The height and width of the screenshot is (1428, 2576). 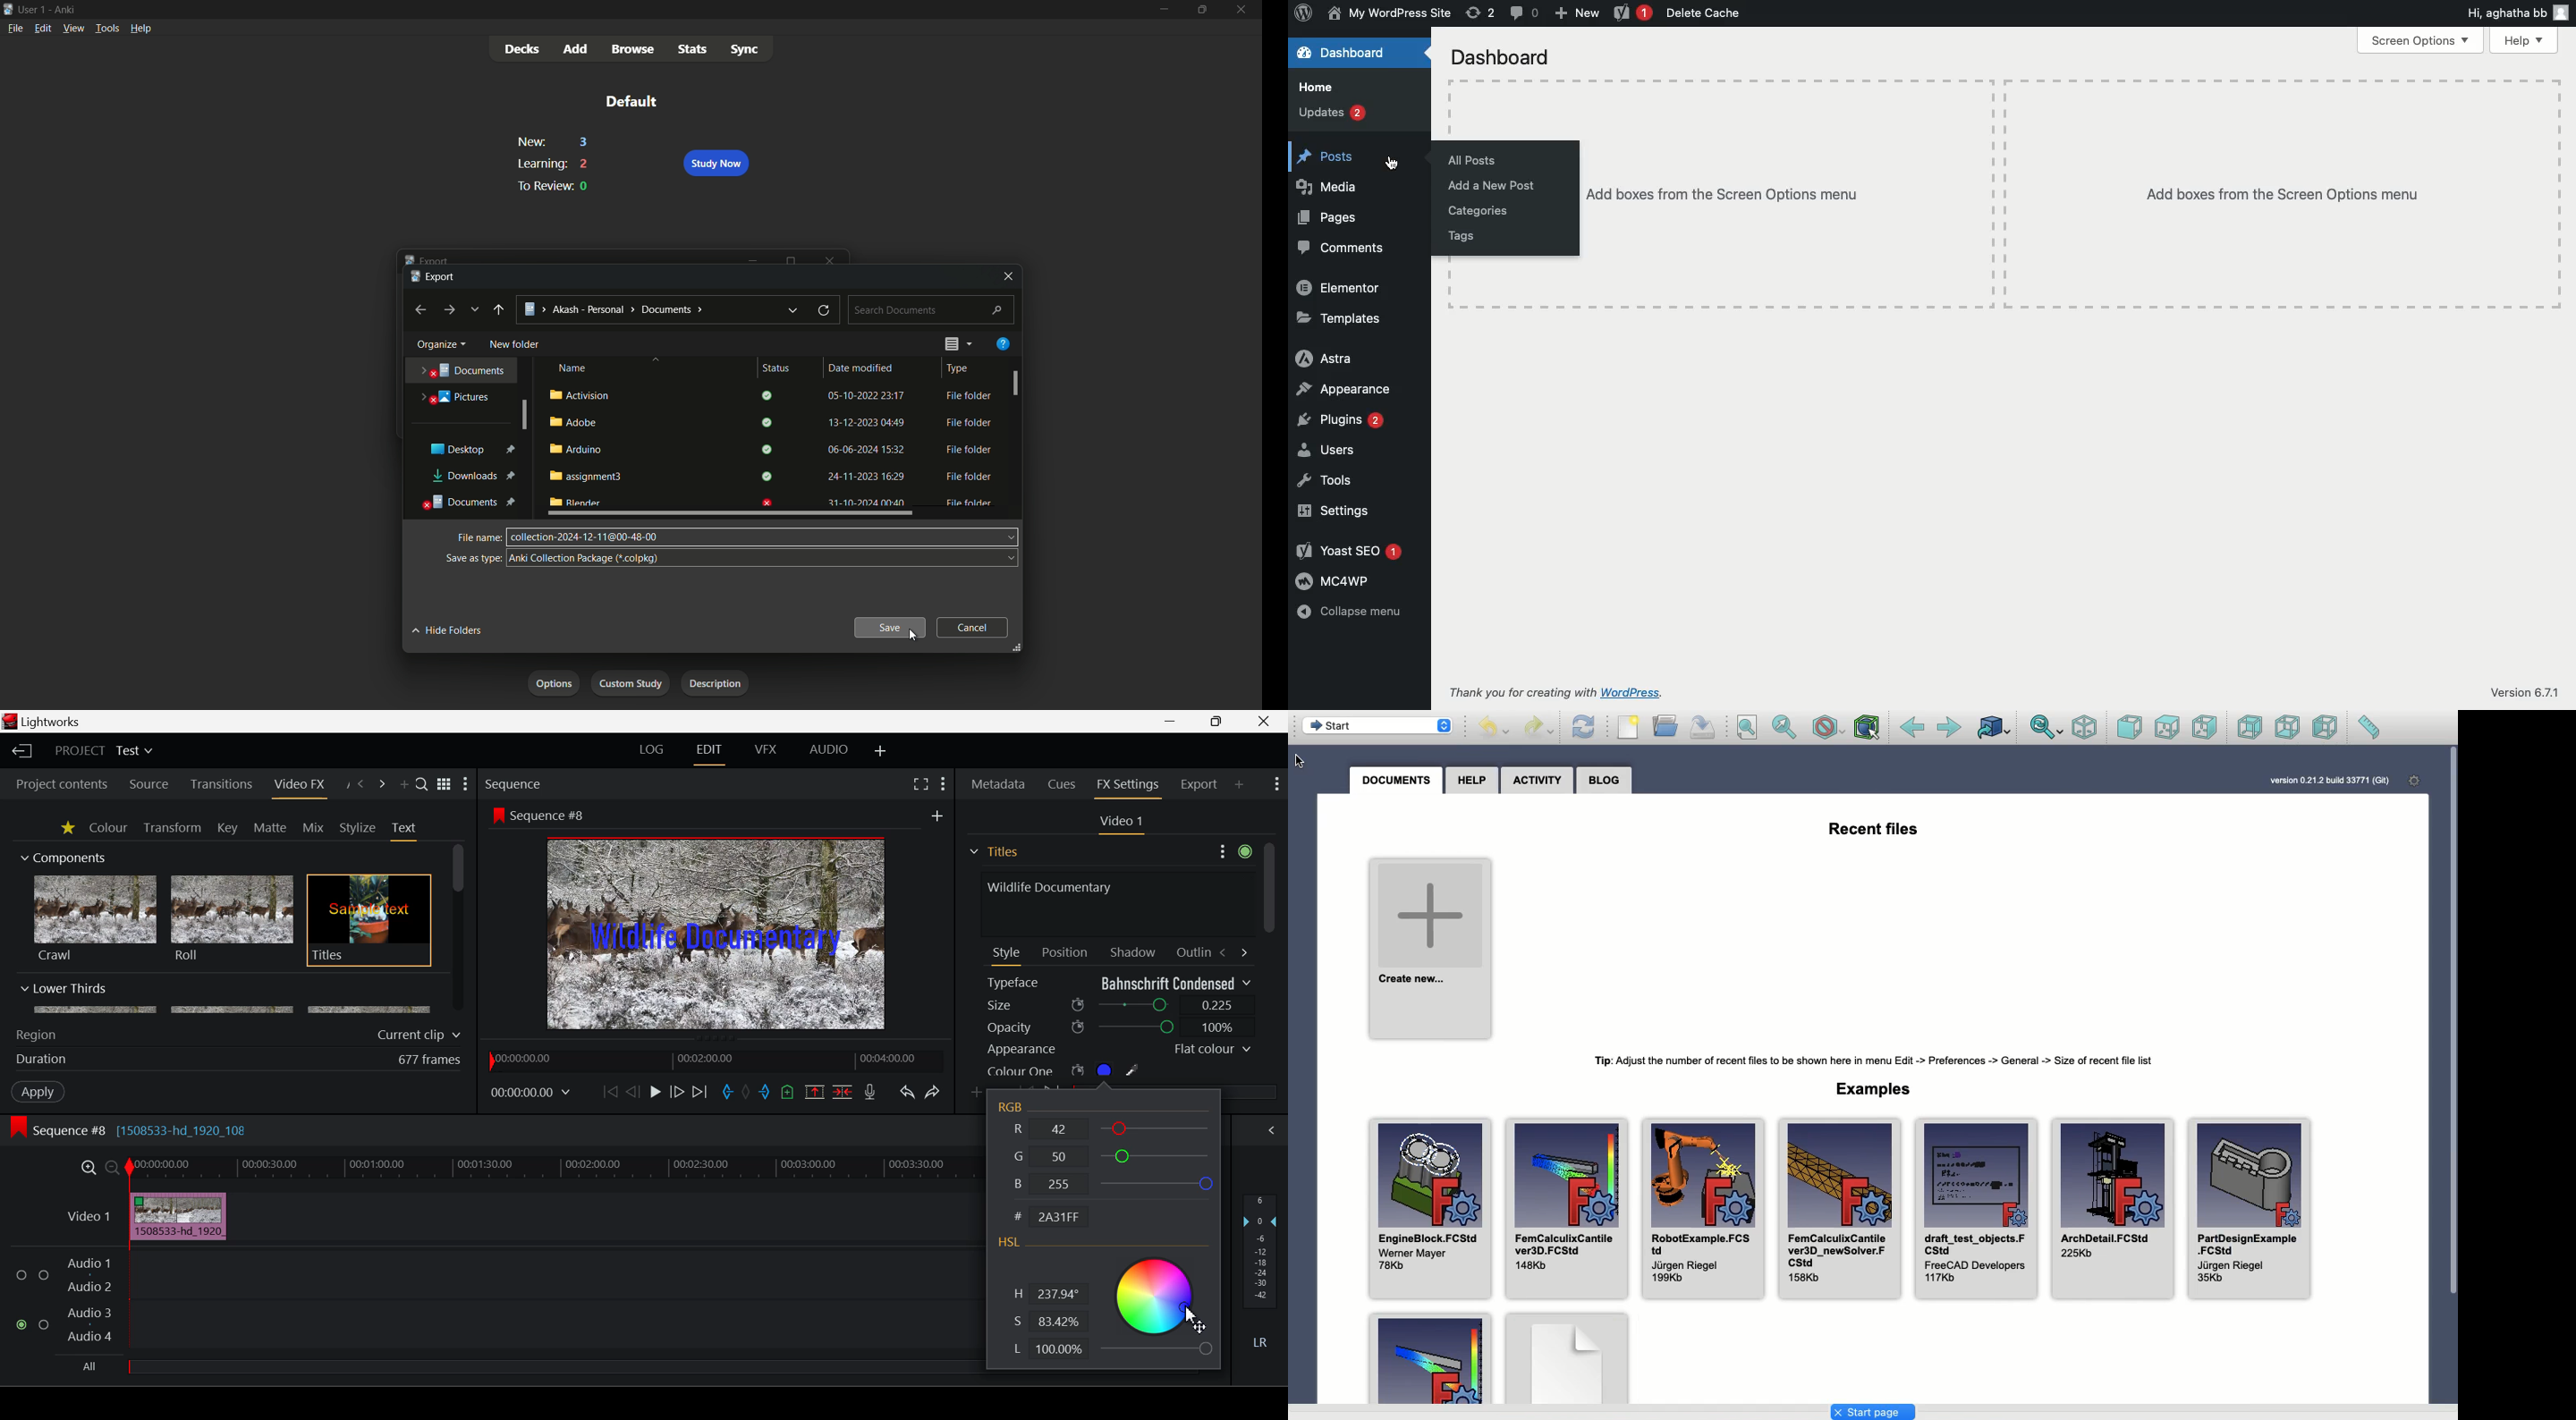 I want to click on get help, so click(x=1003, y=344).